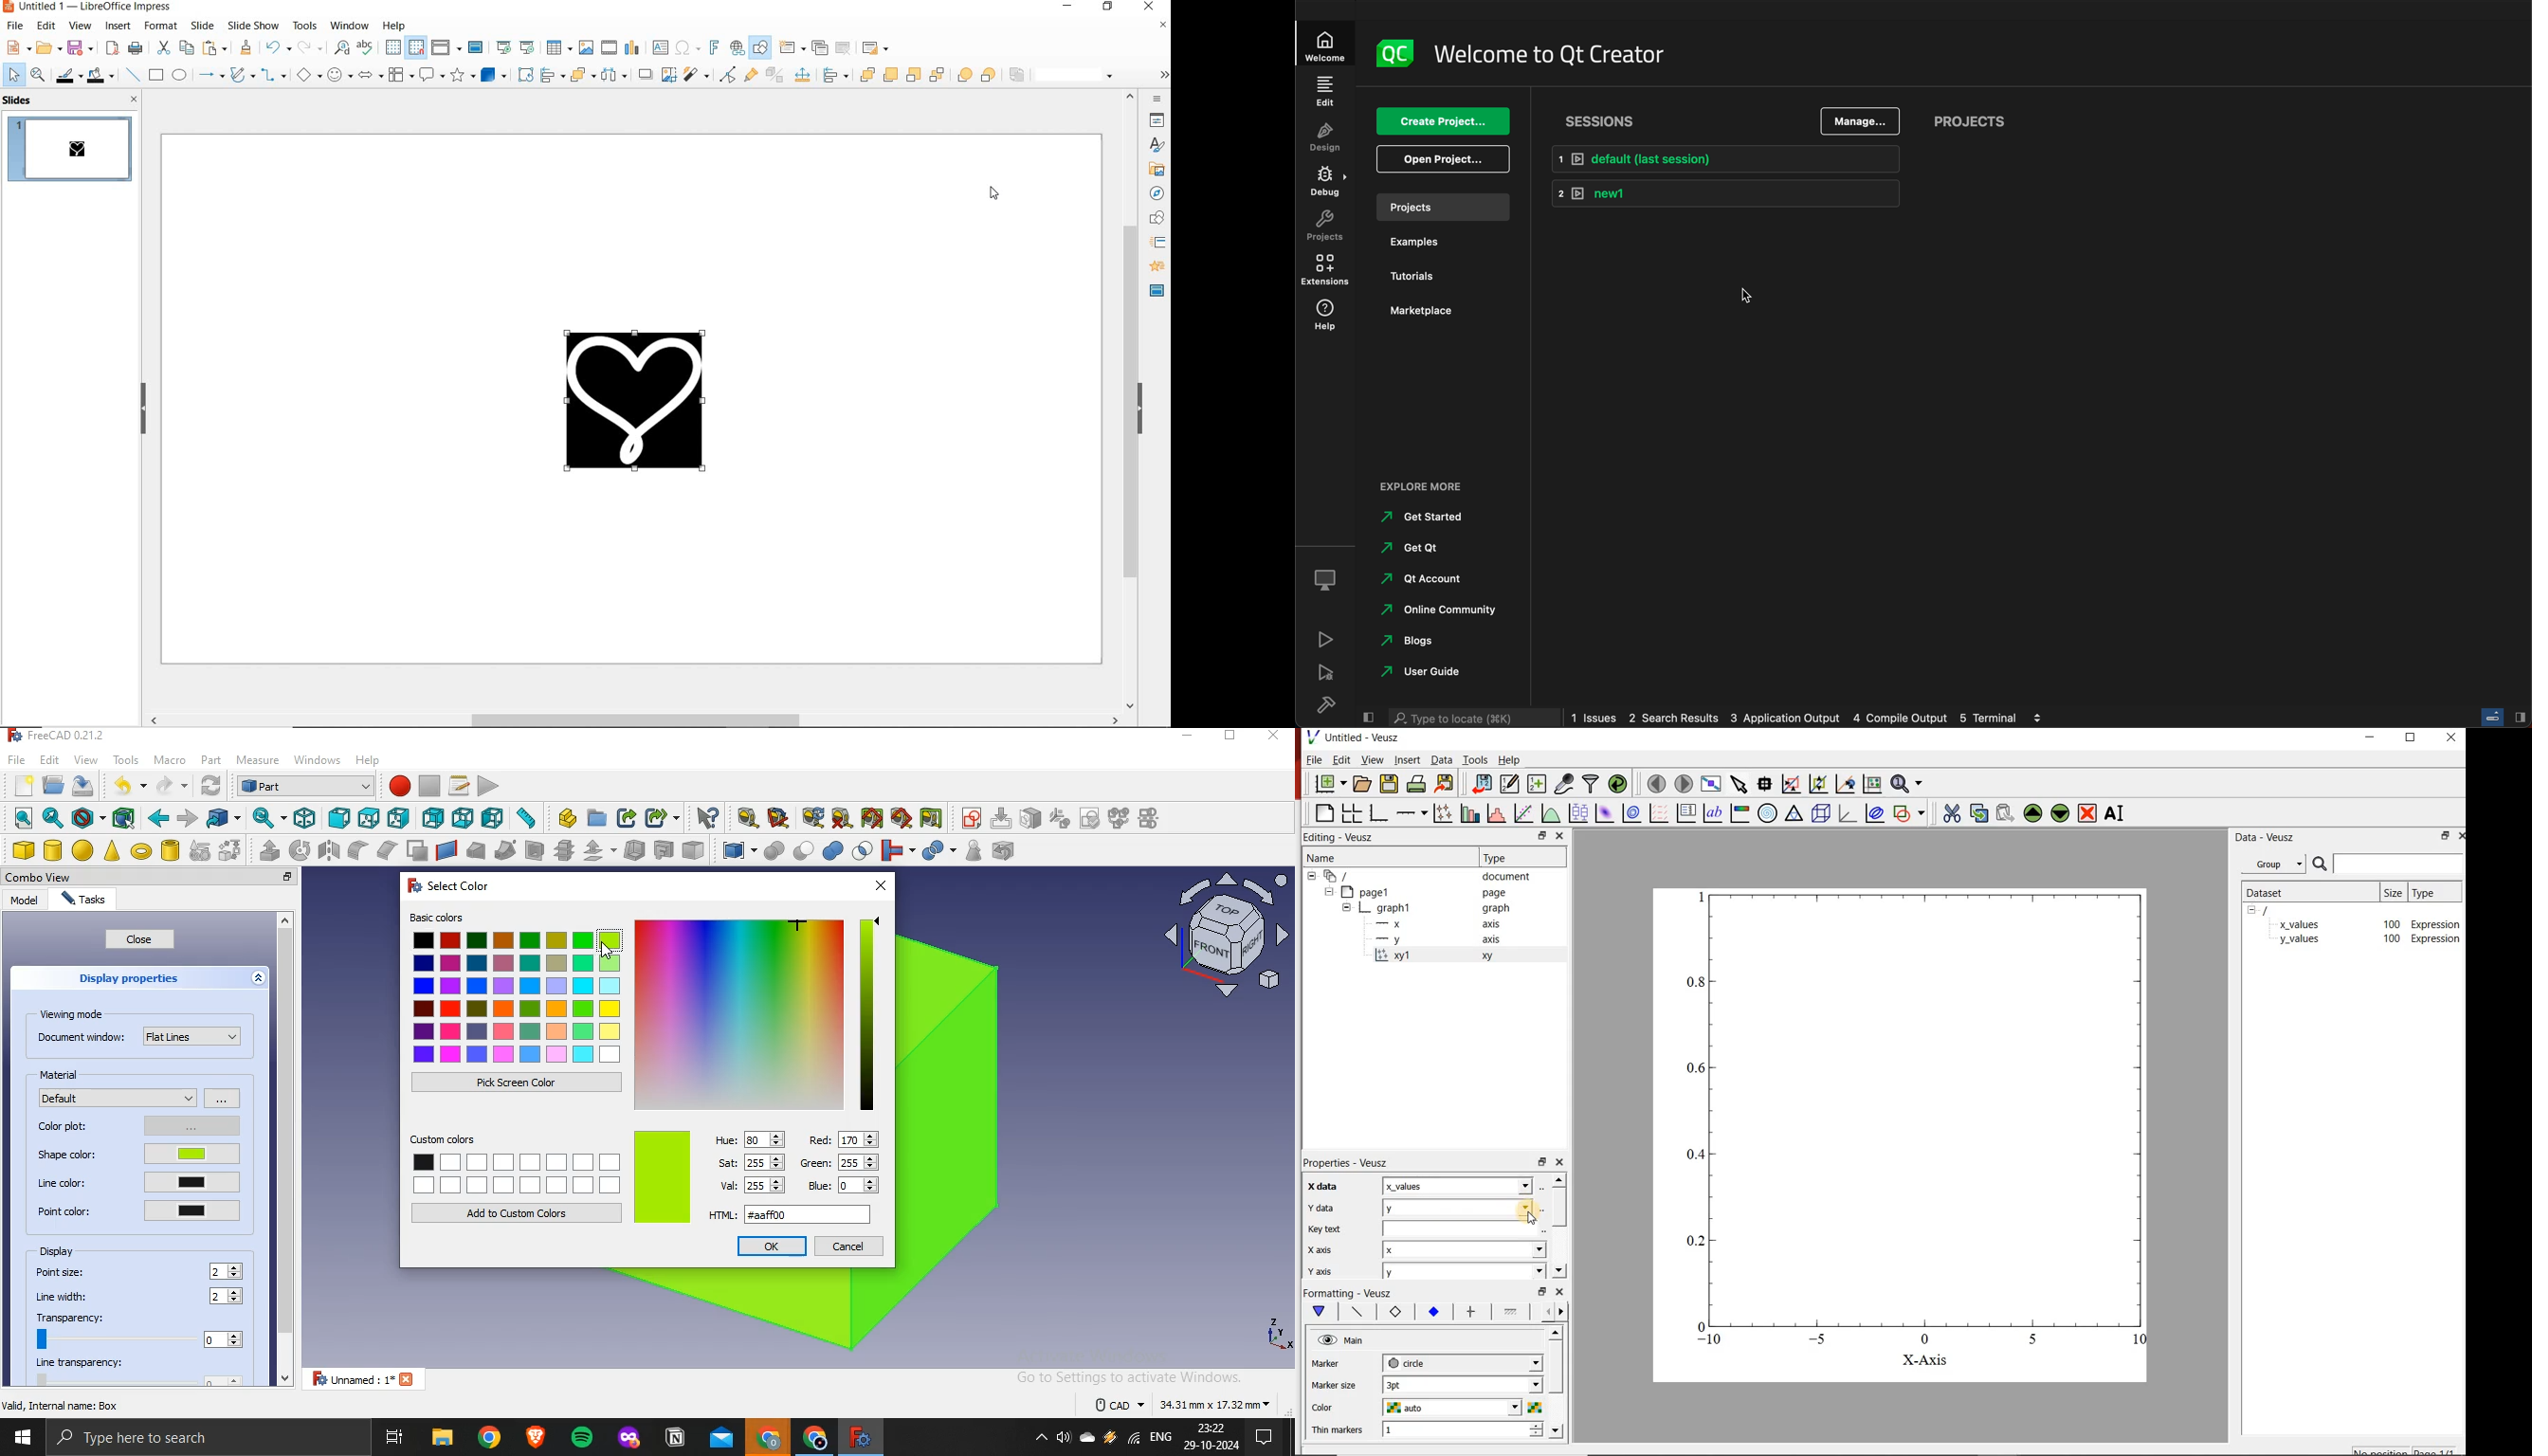  I want to click on shape builder, so click(230, 849).